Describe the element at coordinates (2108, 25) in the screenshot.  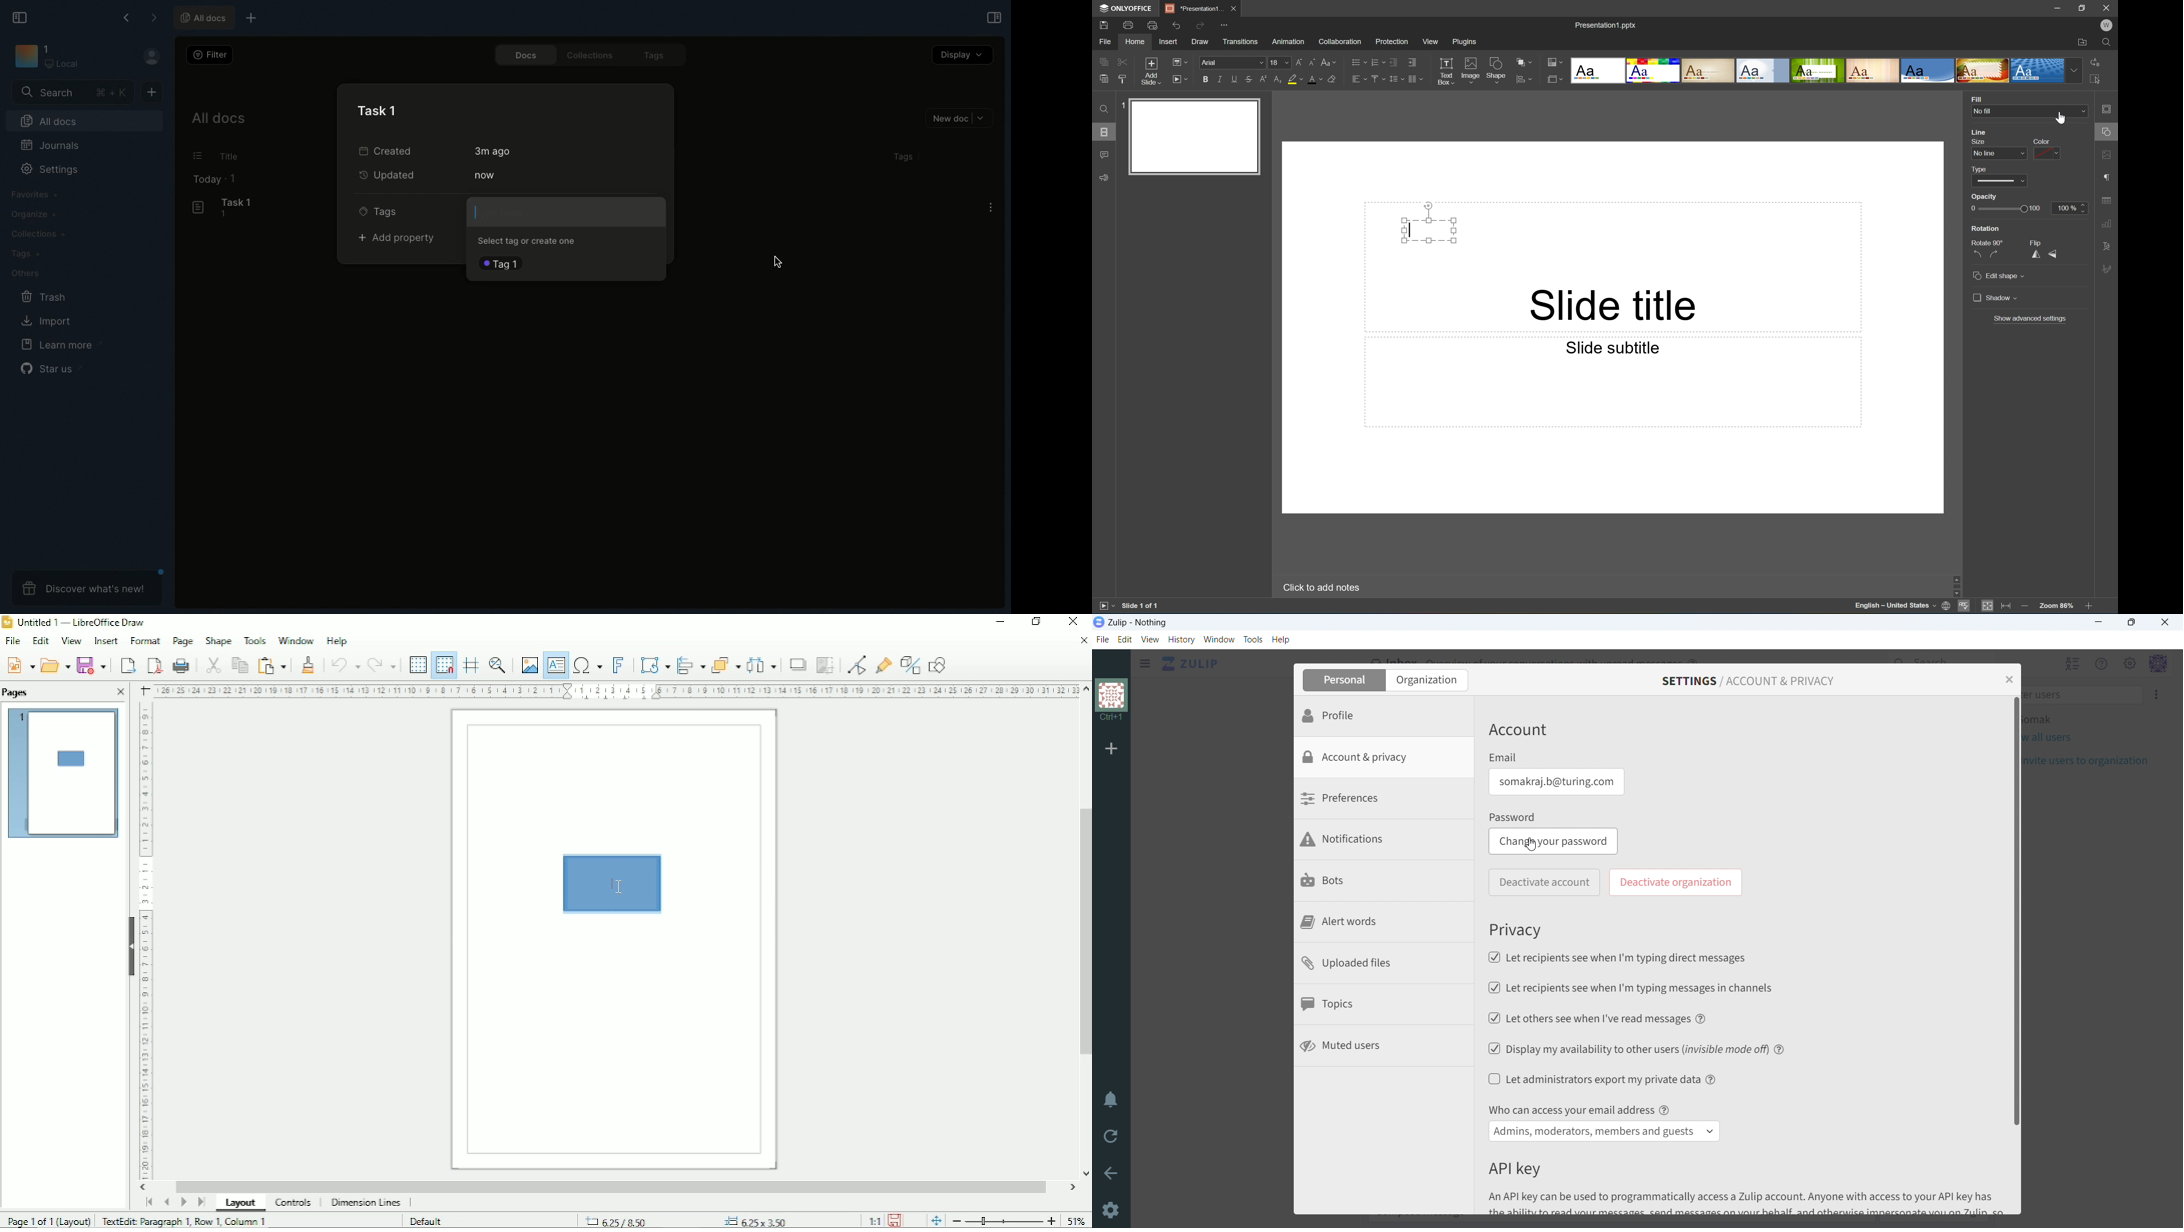
I see `W` at that location.